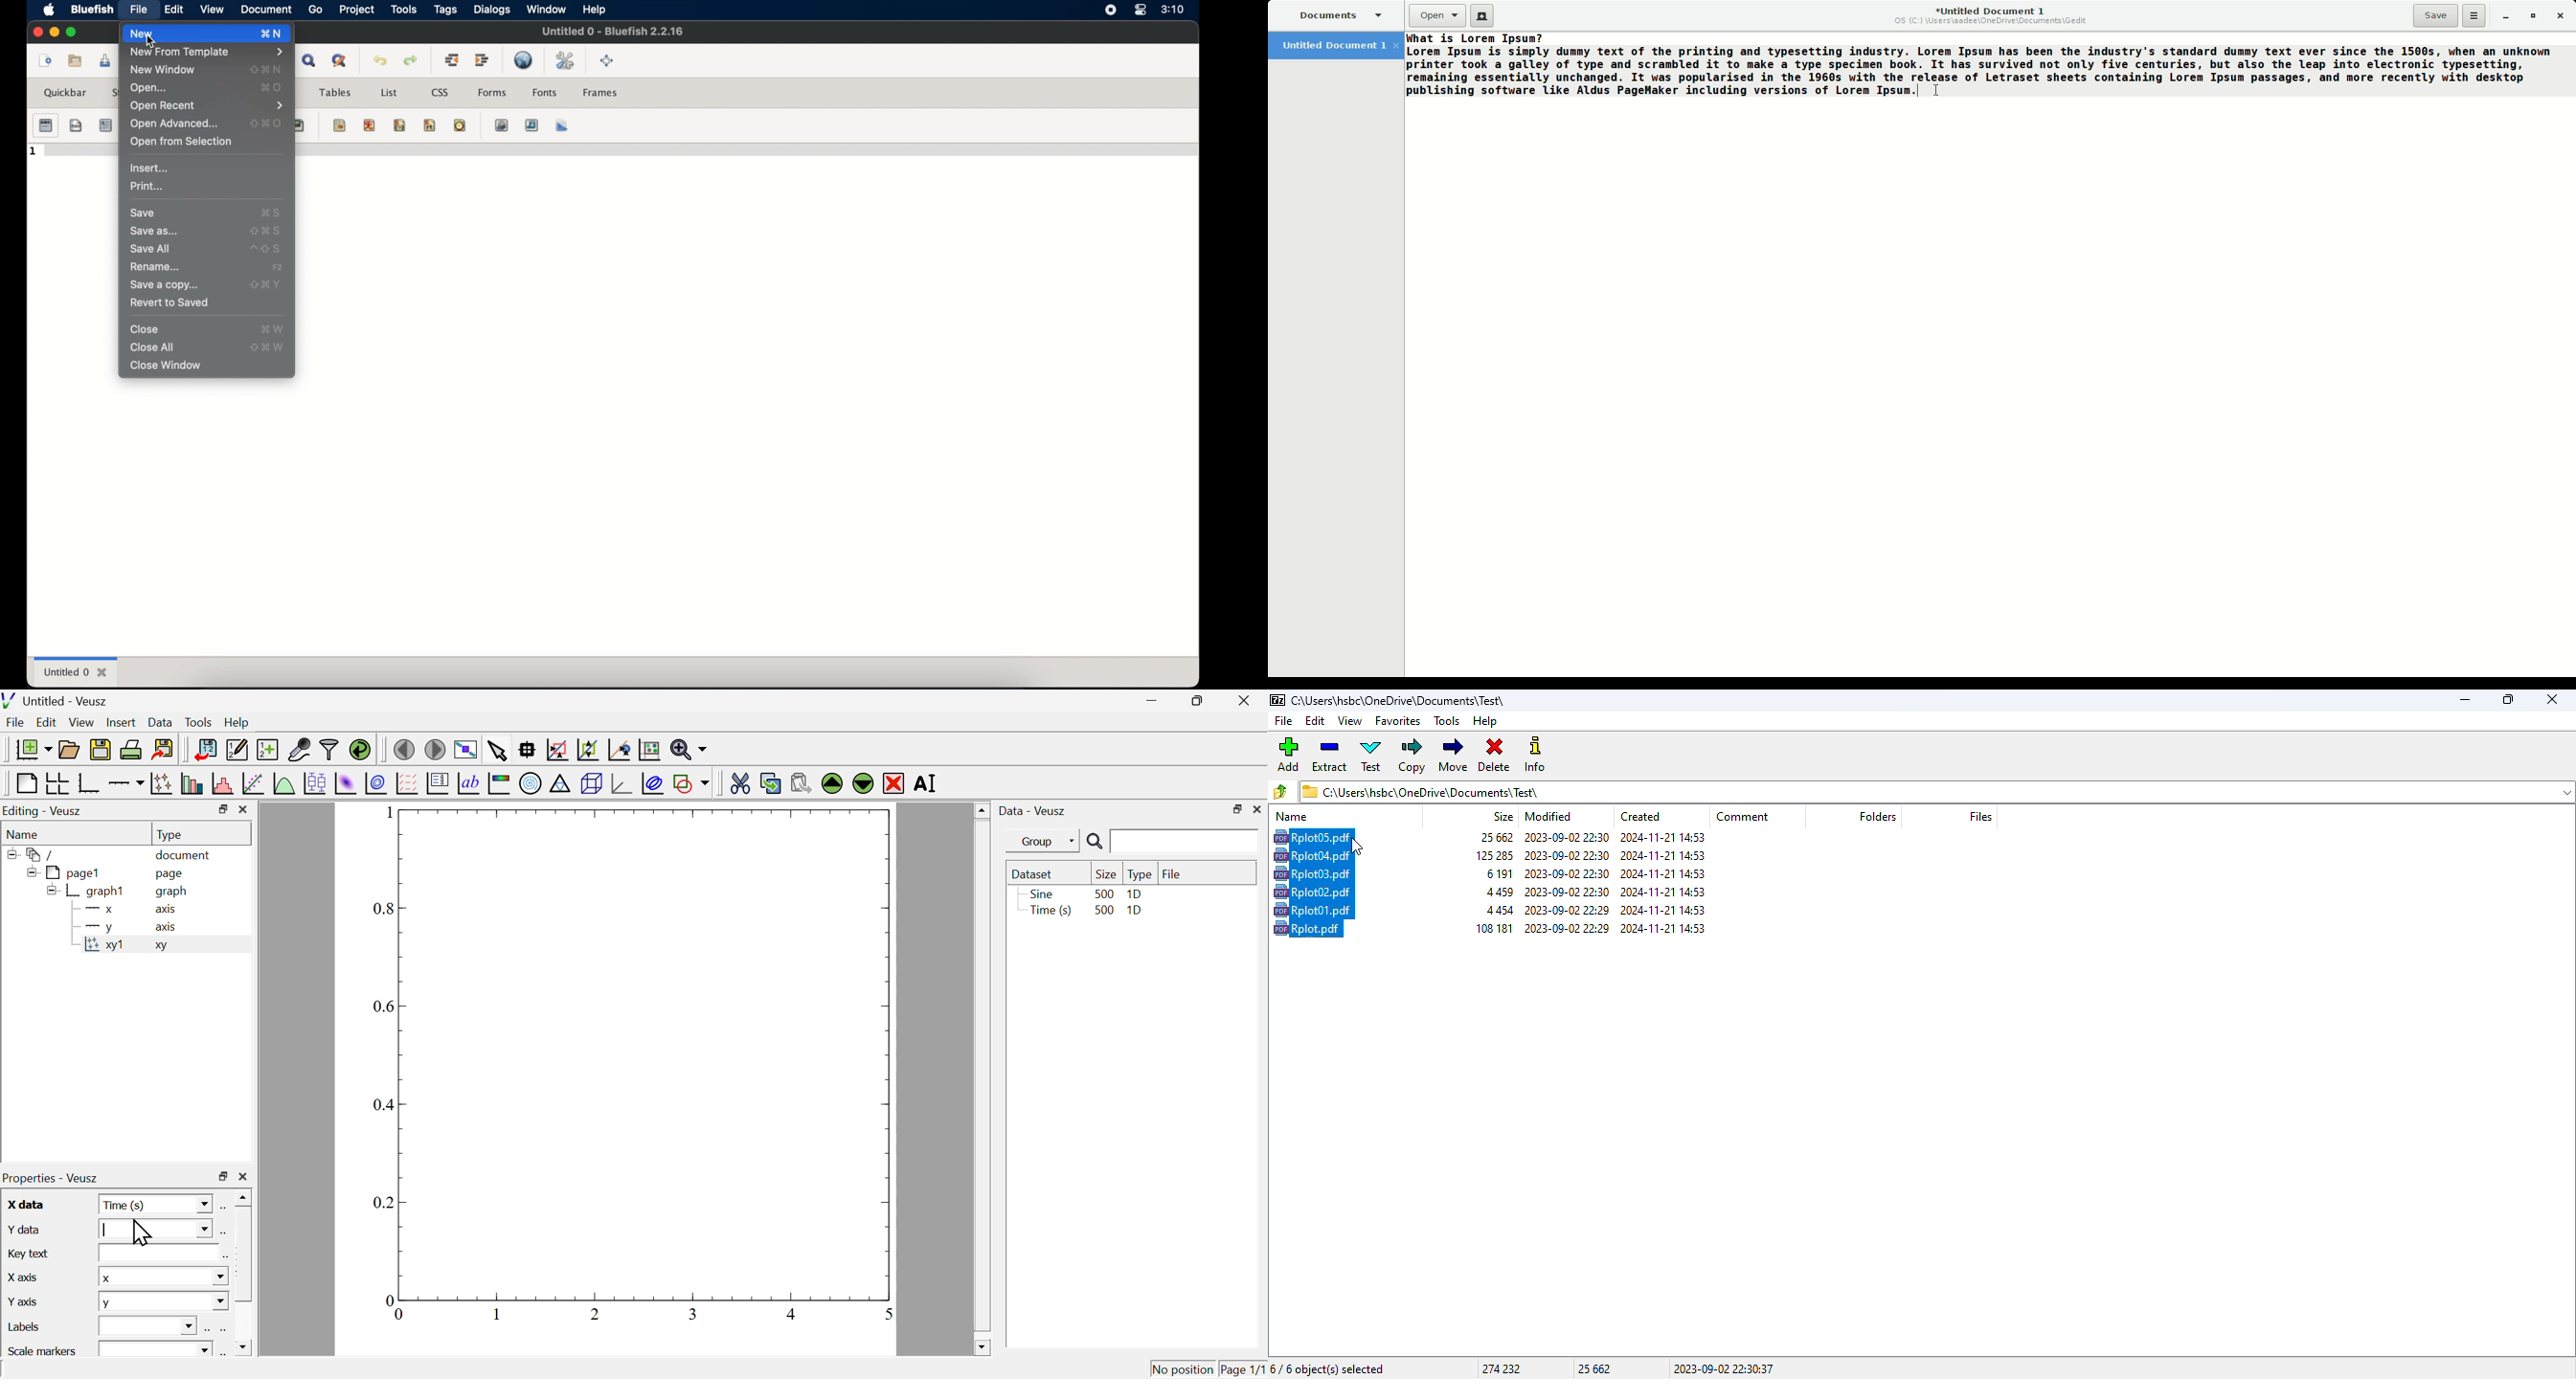  I want to click on new document, so click(30, 749).